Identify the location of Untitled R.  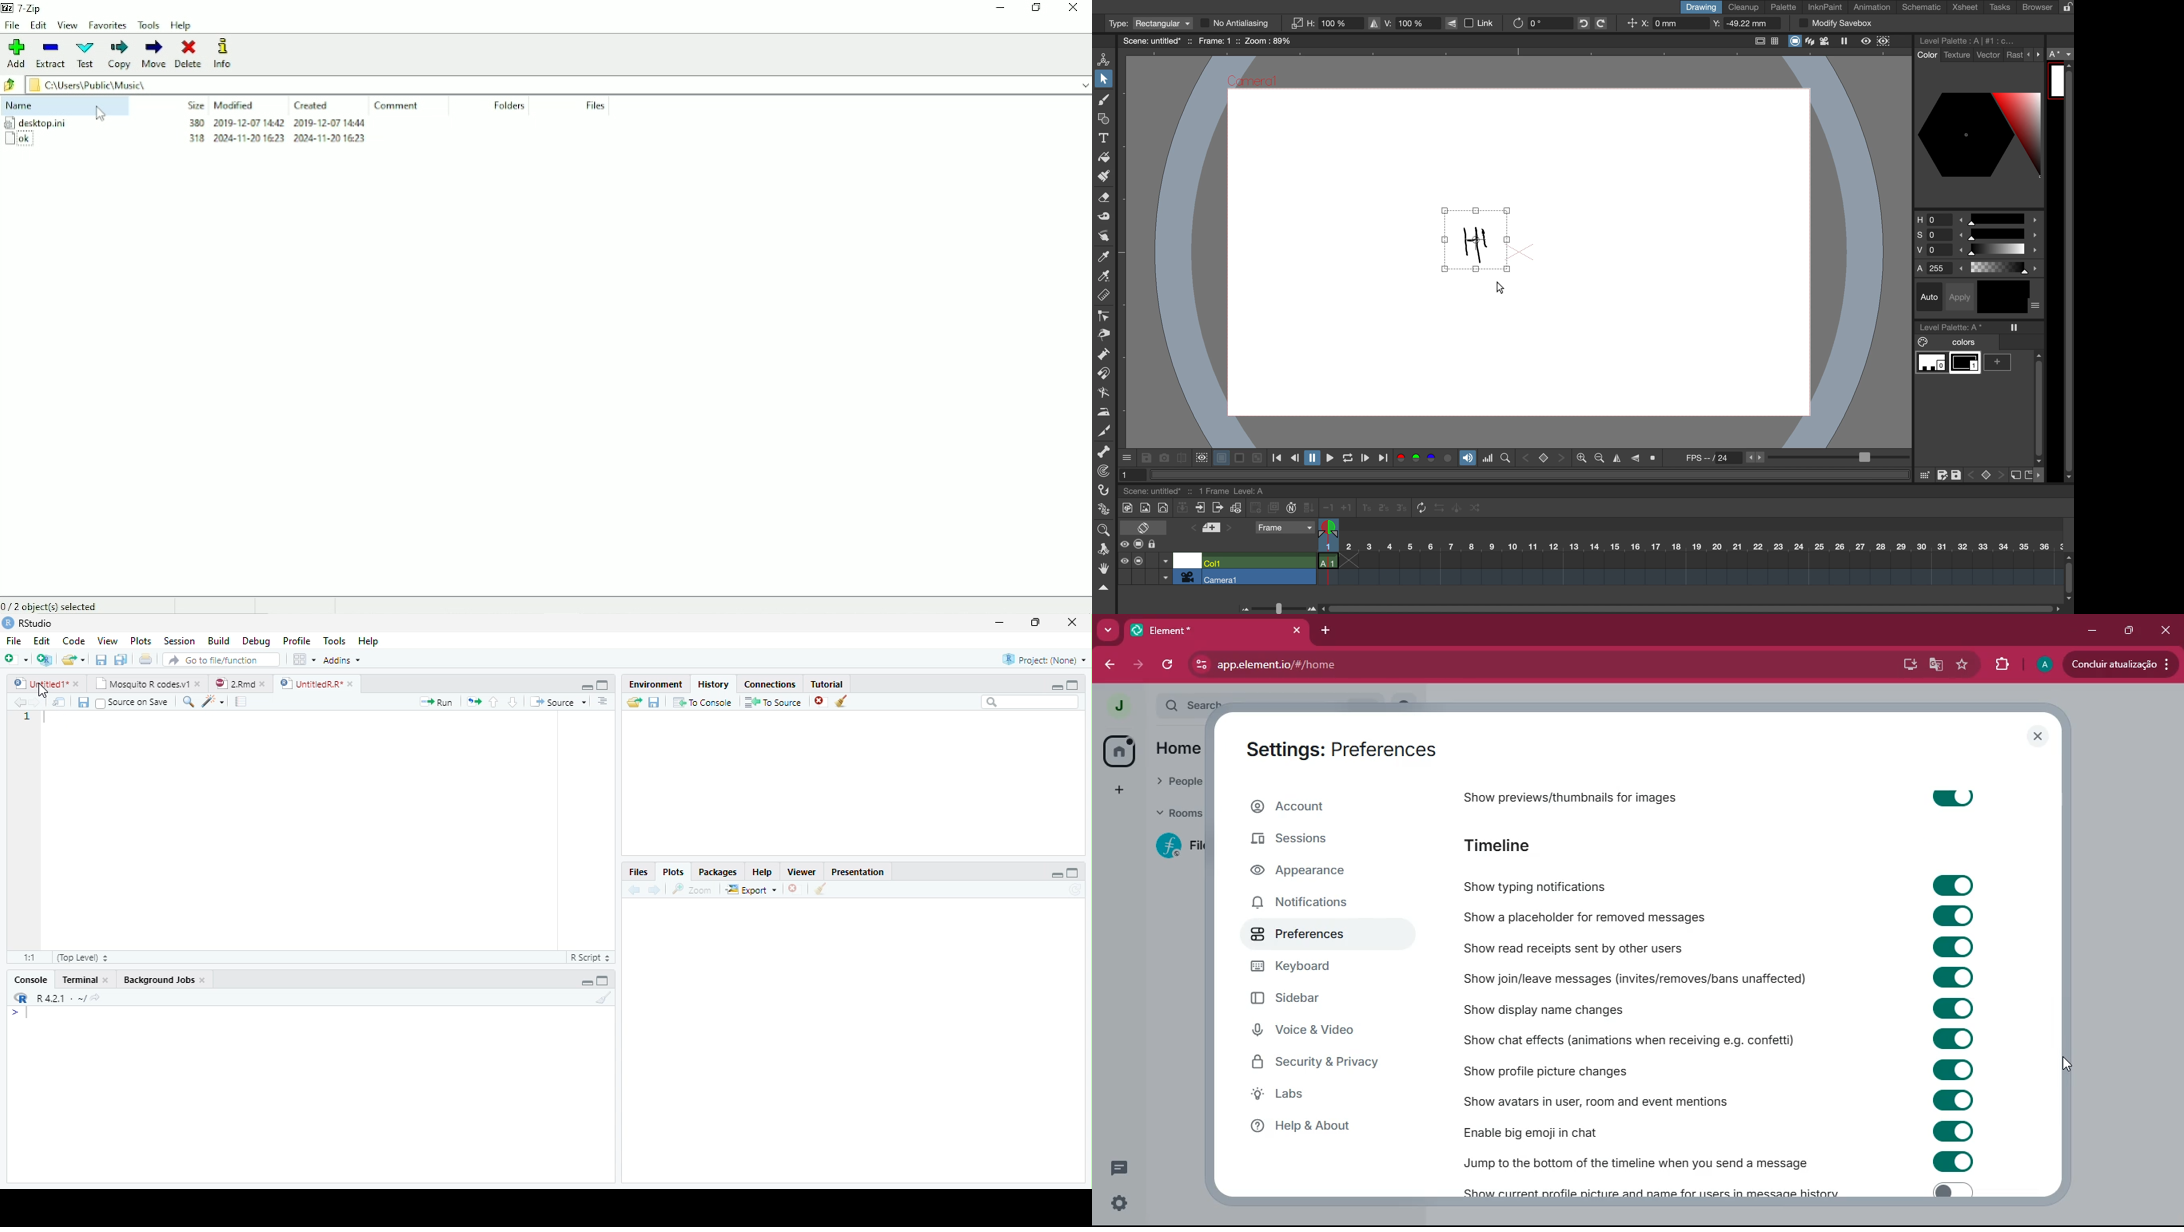
(314, 683).